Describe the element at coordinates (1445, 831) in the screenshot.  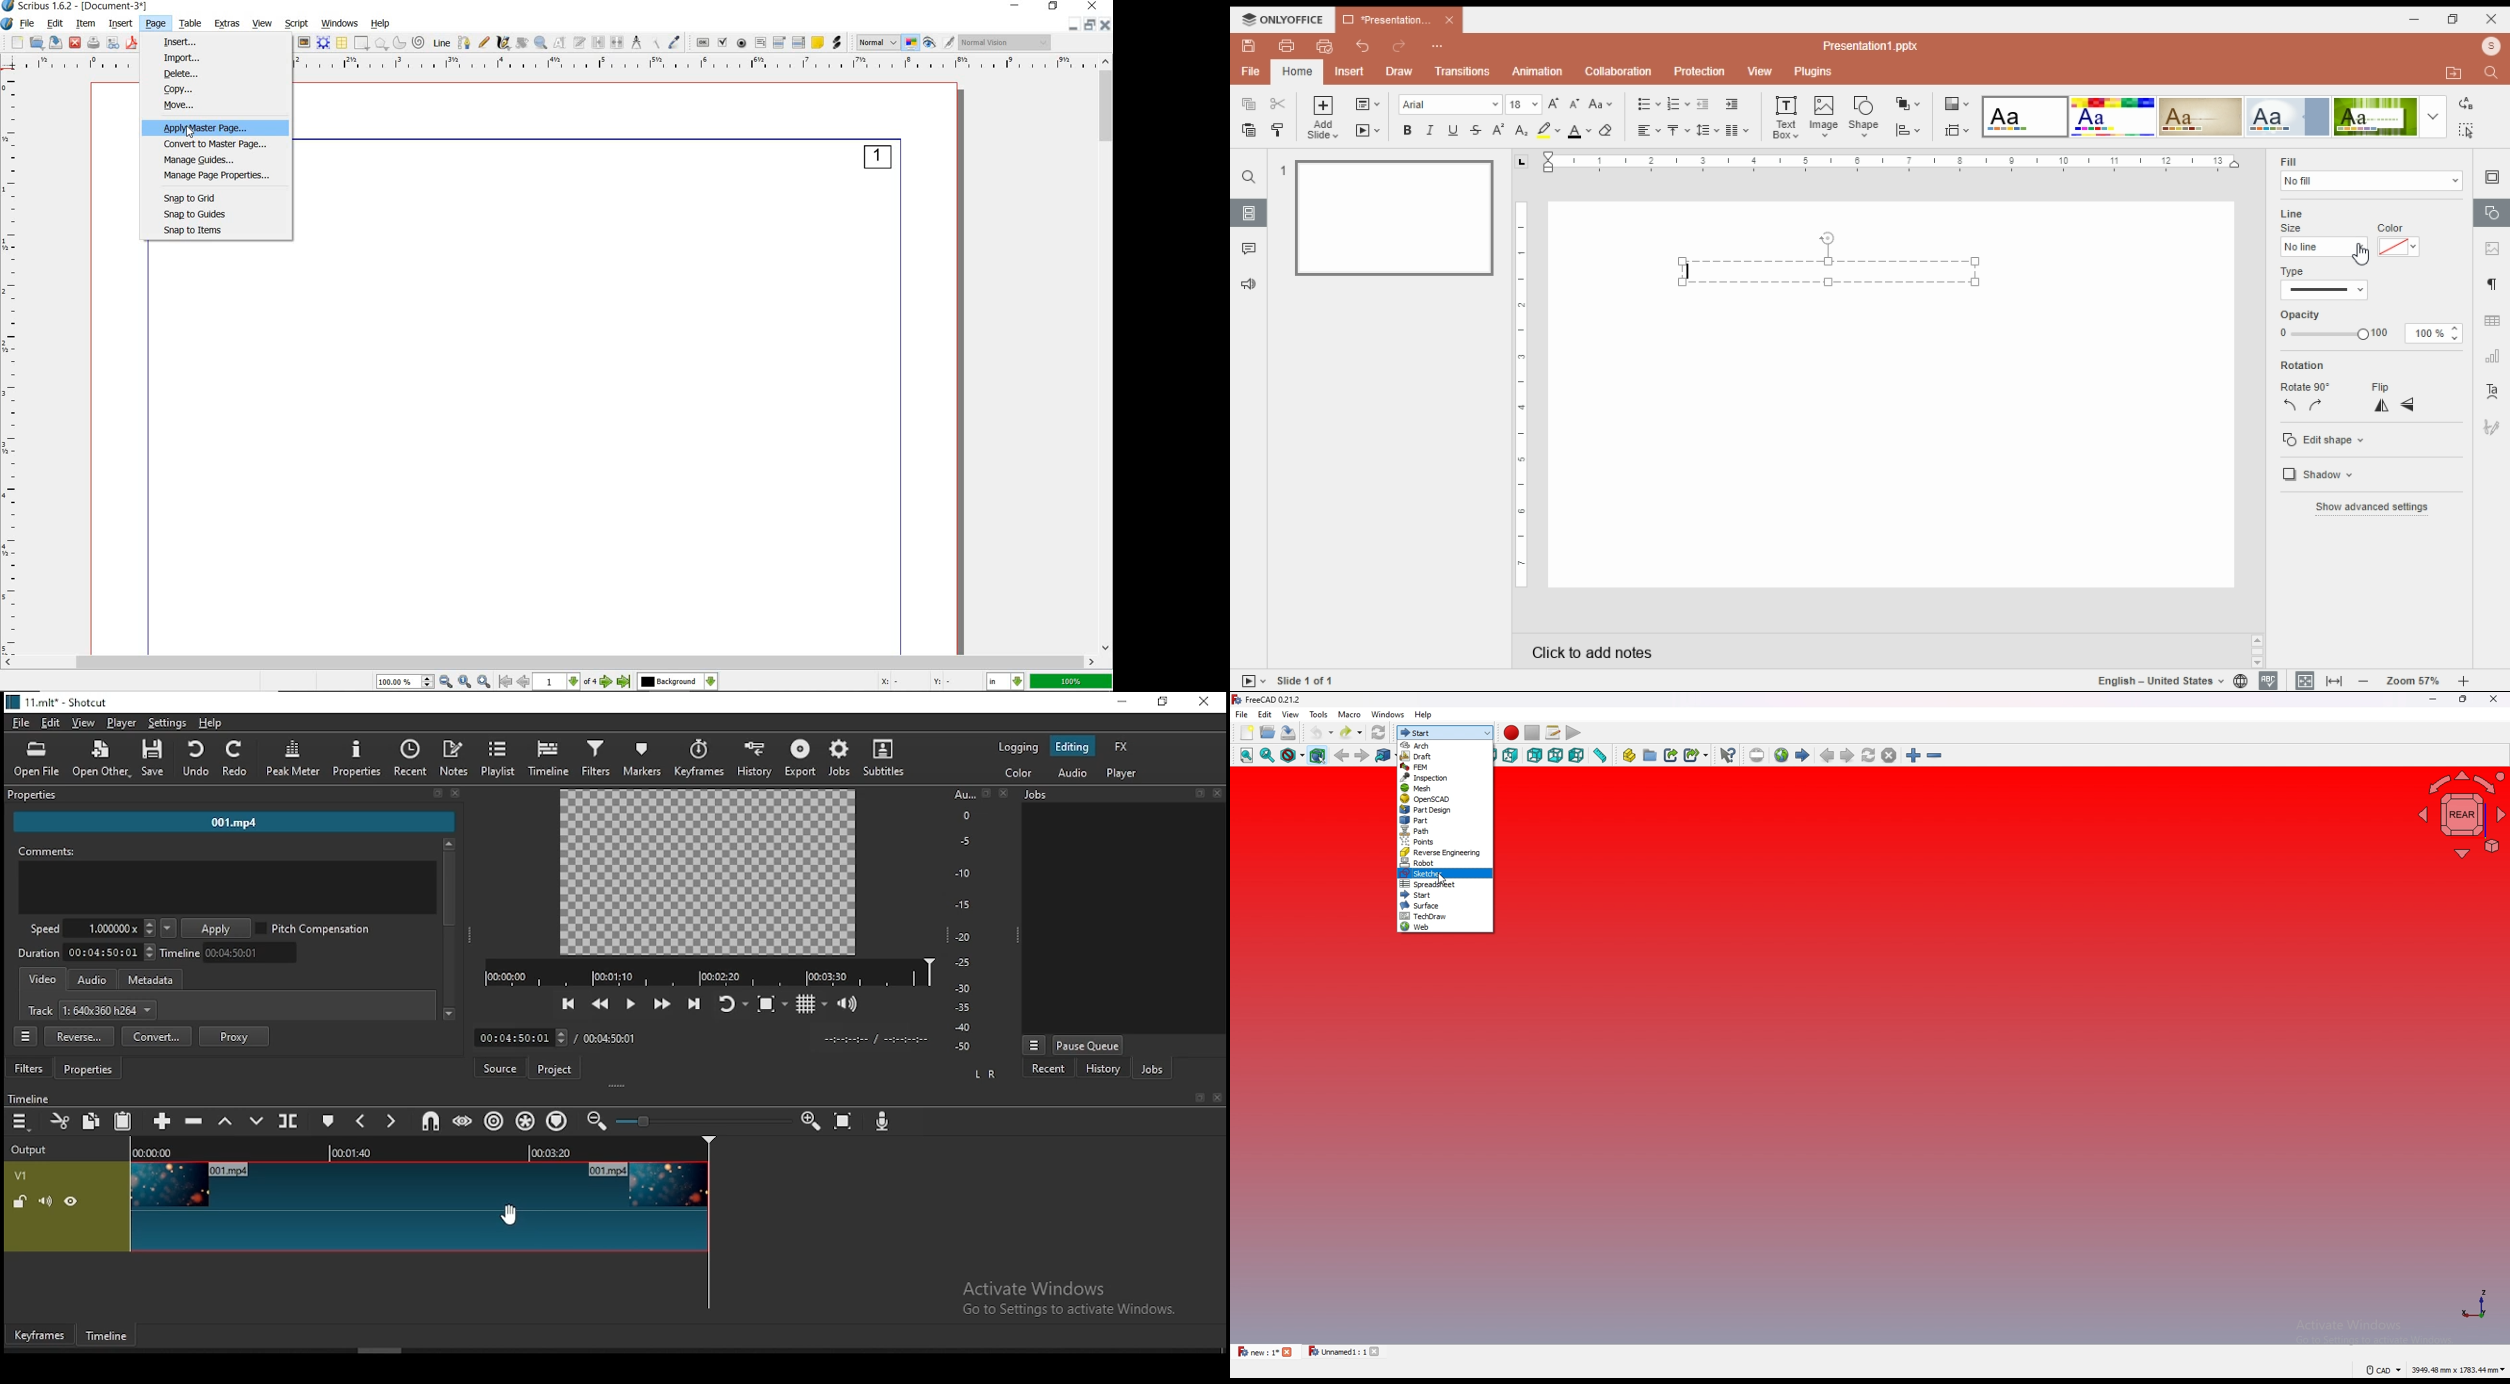
I see `path` at that location.